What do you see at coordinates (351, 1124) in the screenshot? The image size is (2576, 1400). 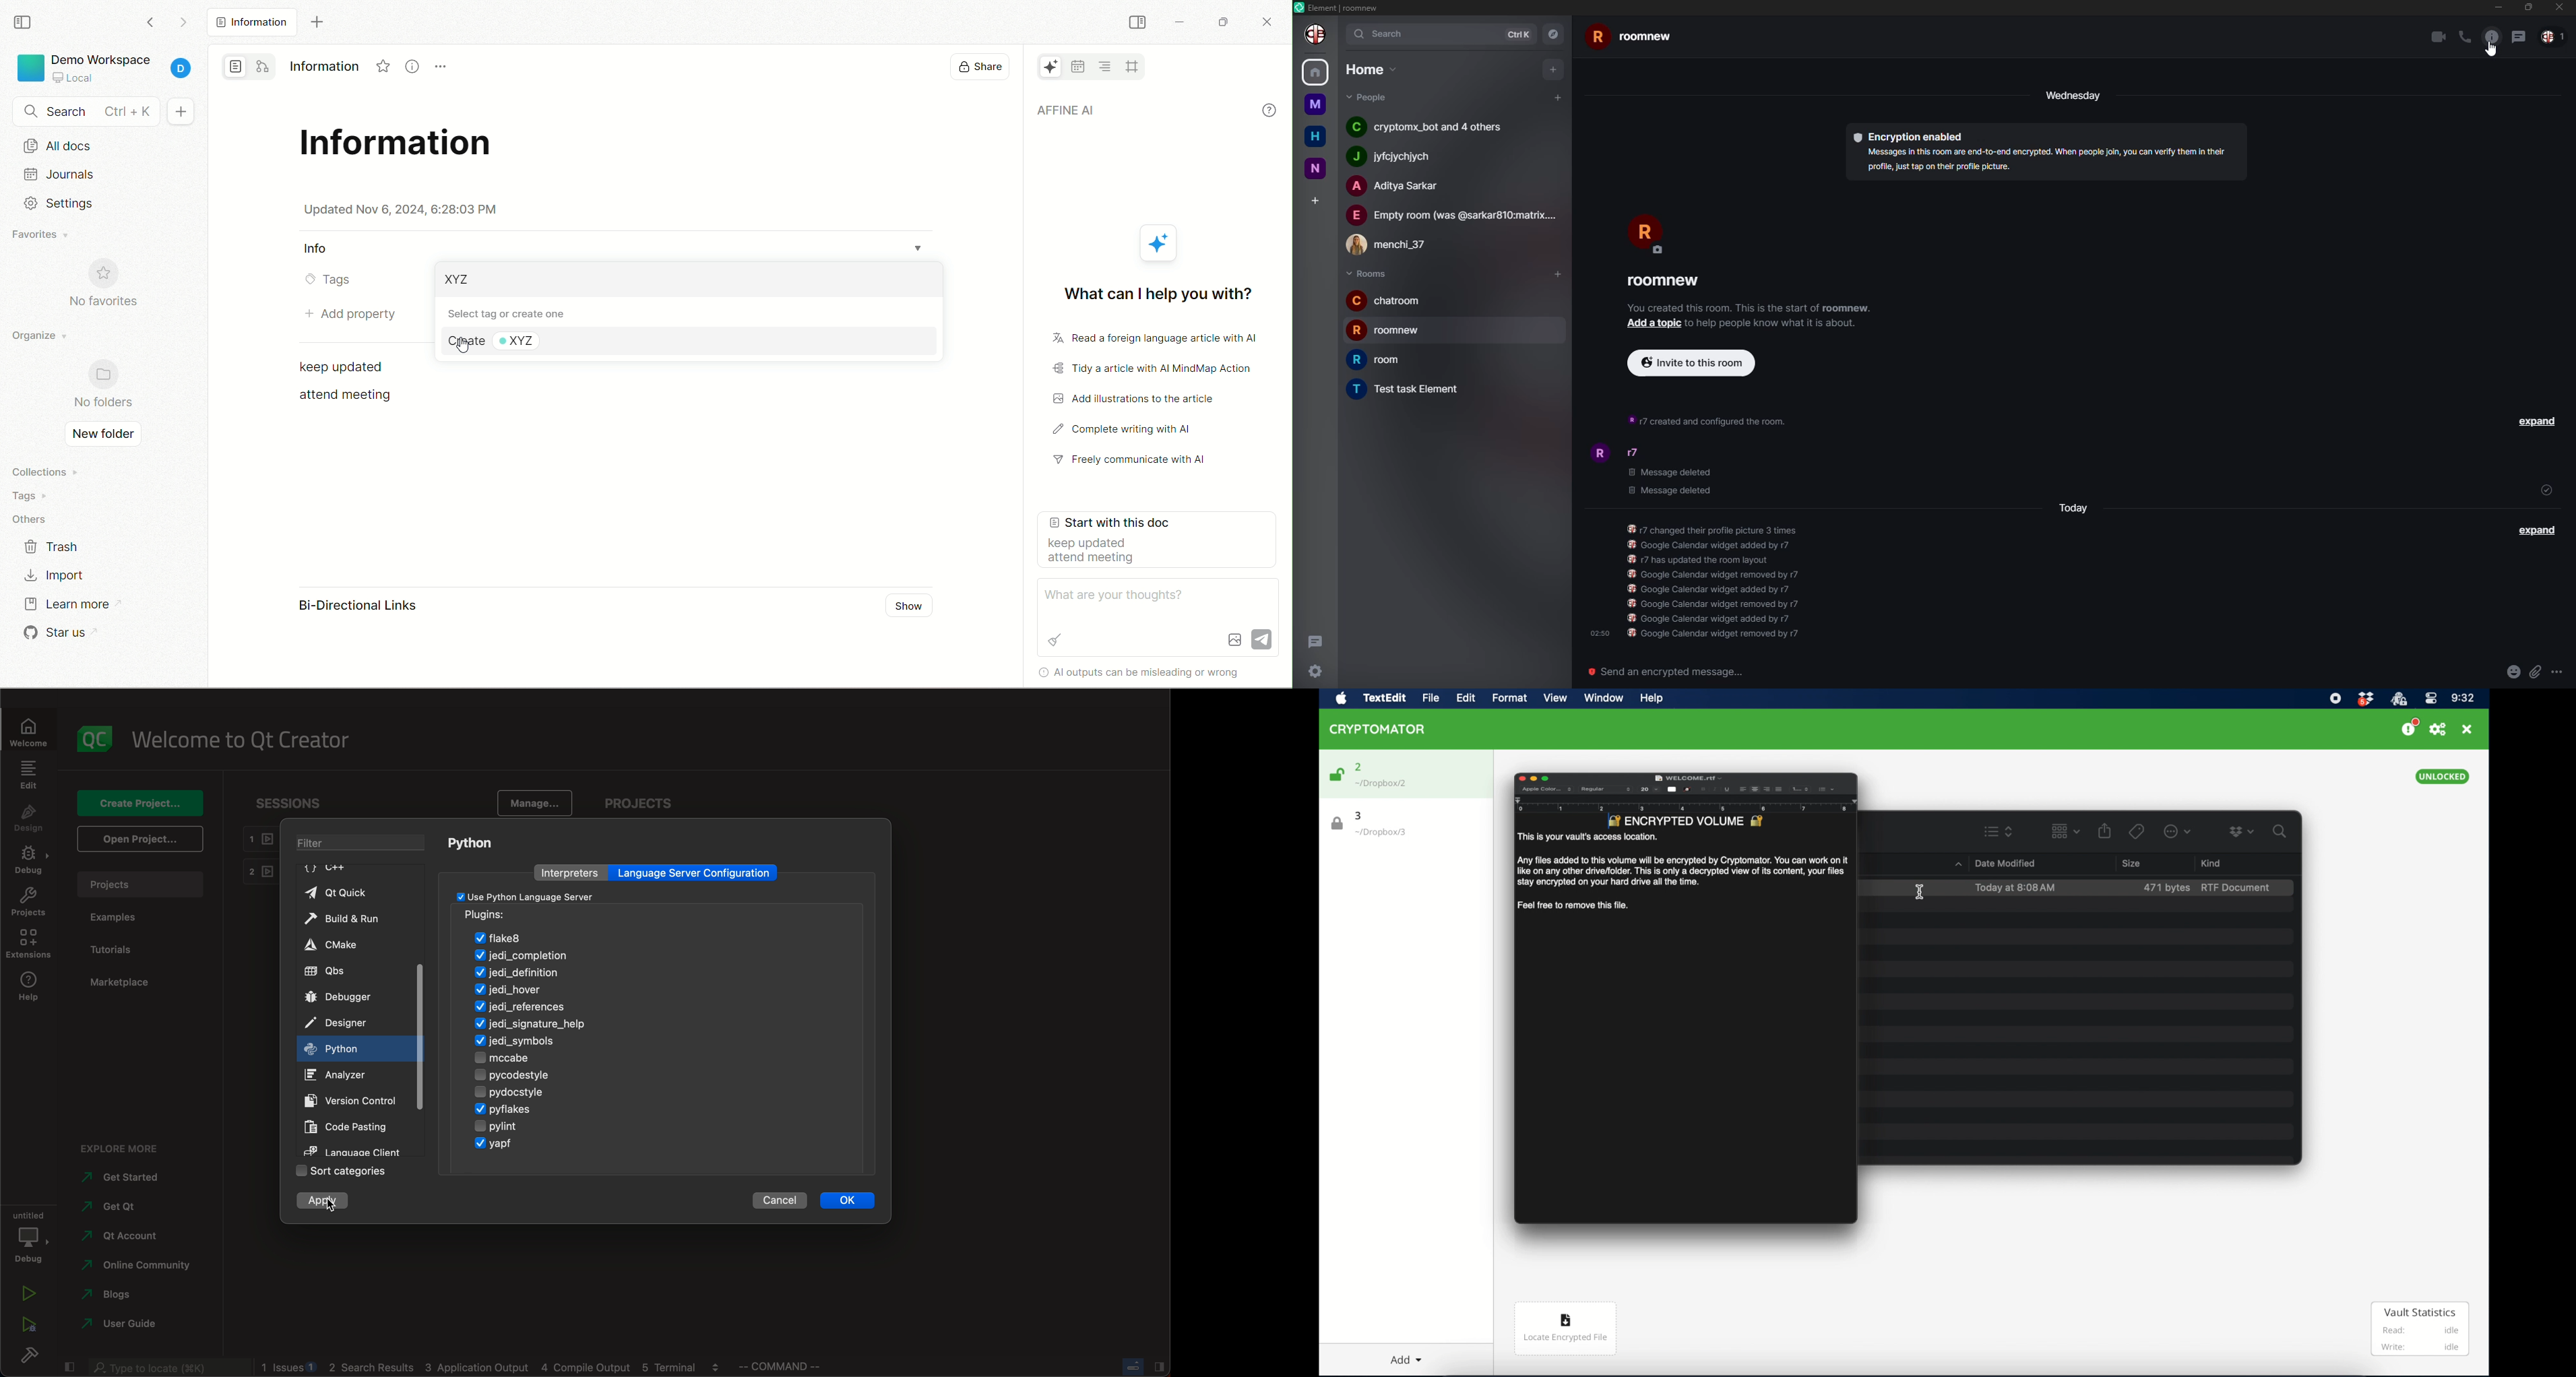 I see `code ` at bounding box center [351, 1124].